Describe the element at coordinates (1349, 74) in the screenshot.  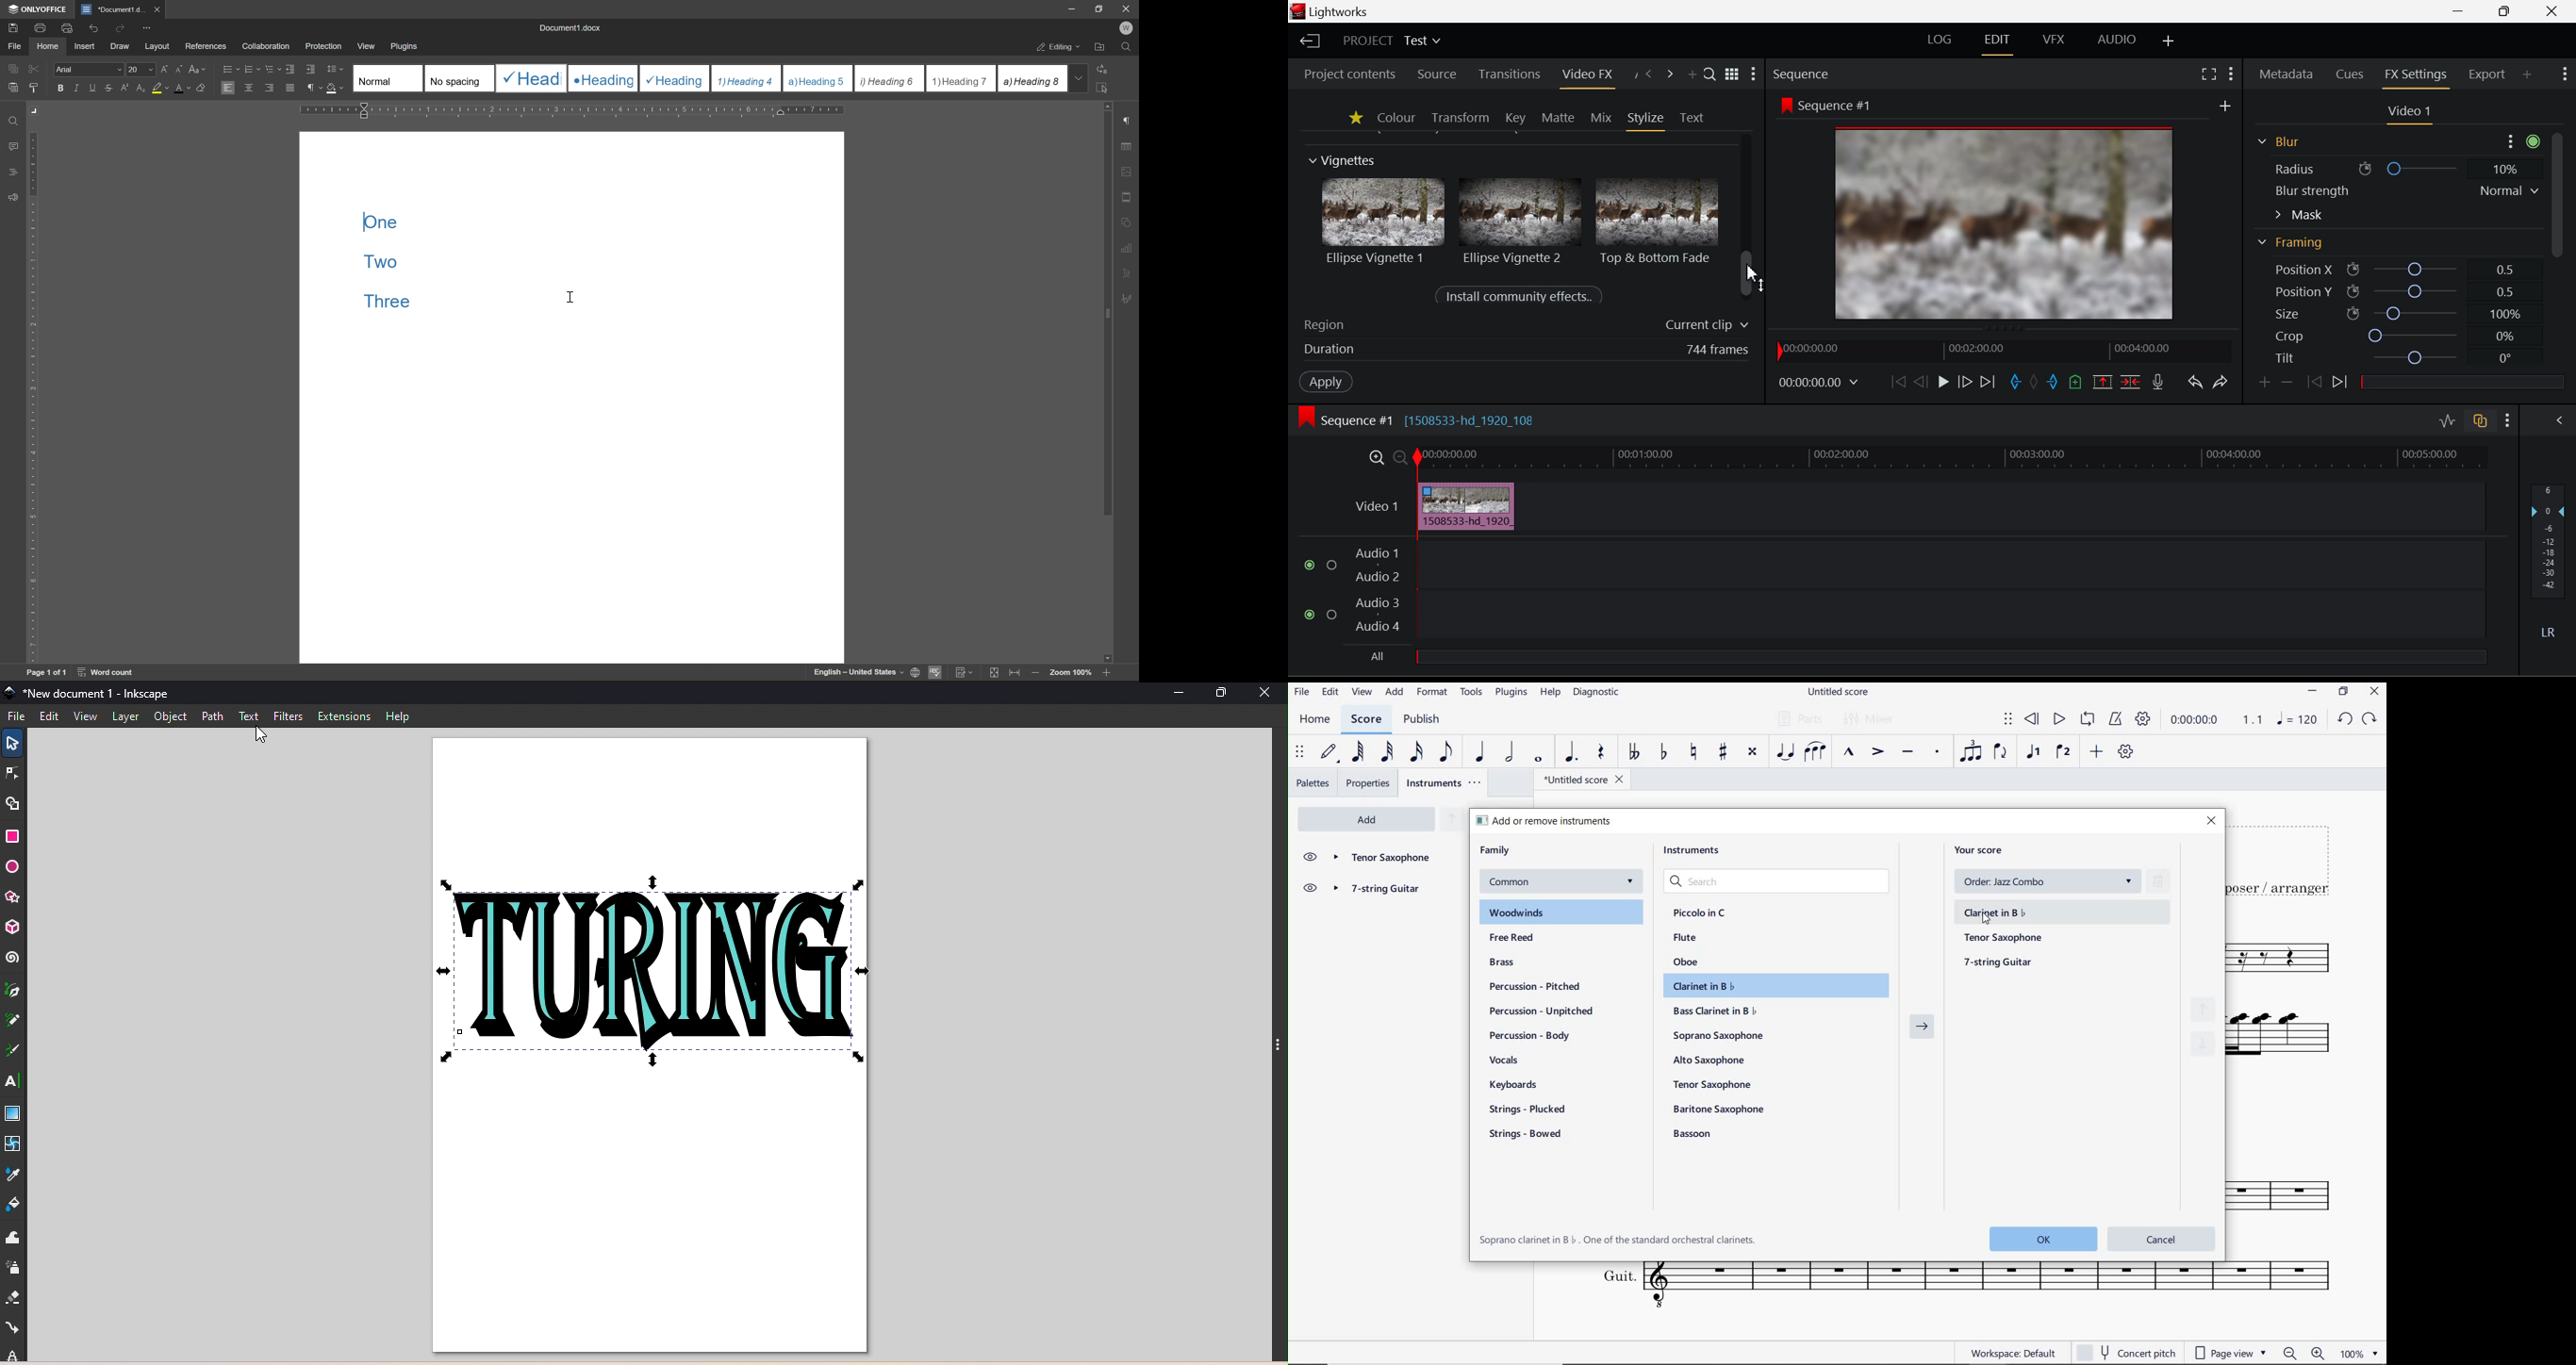
I see `Project contents` at that location.